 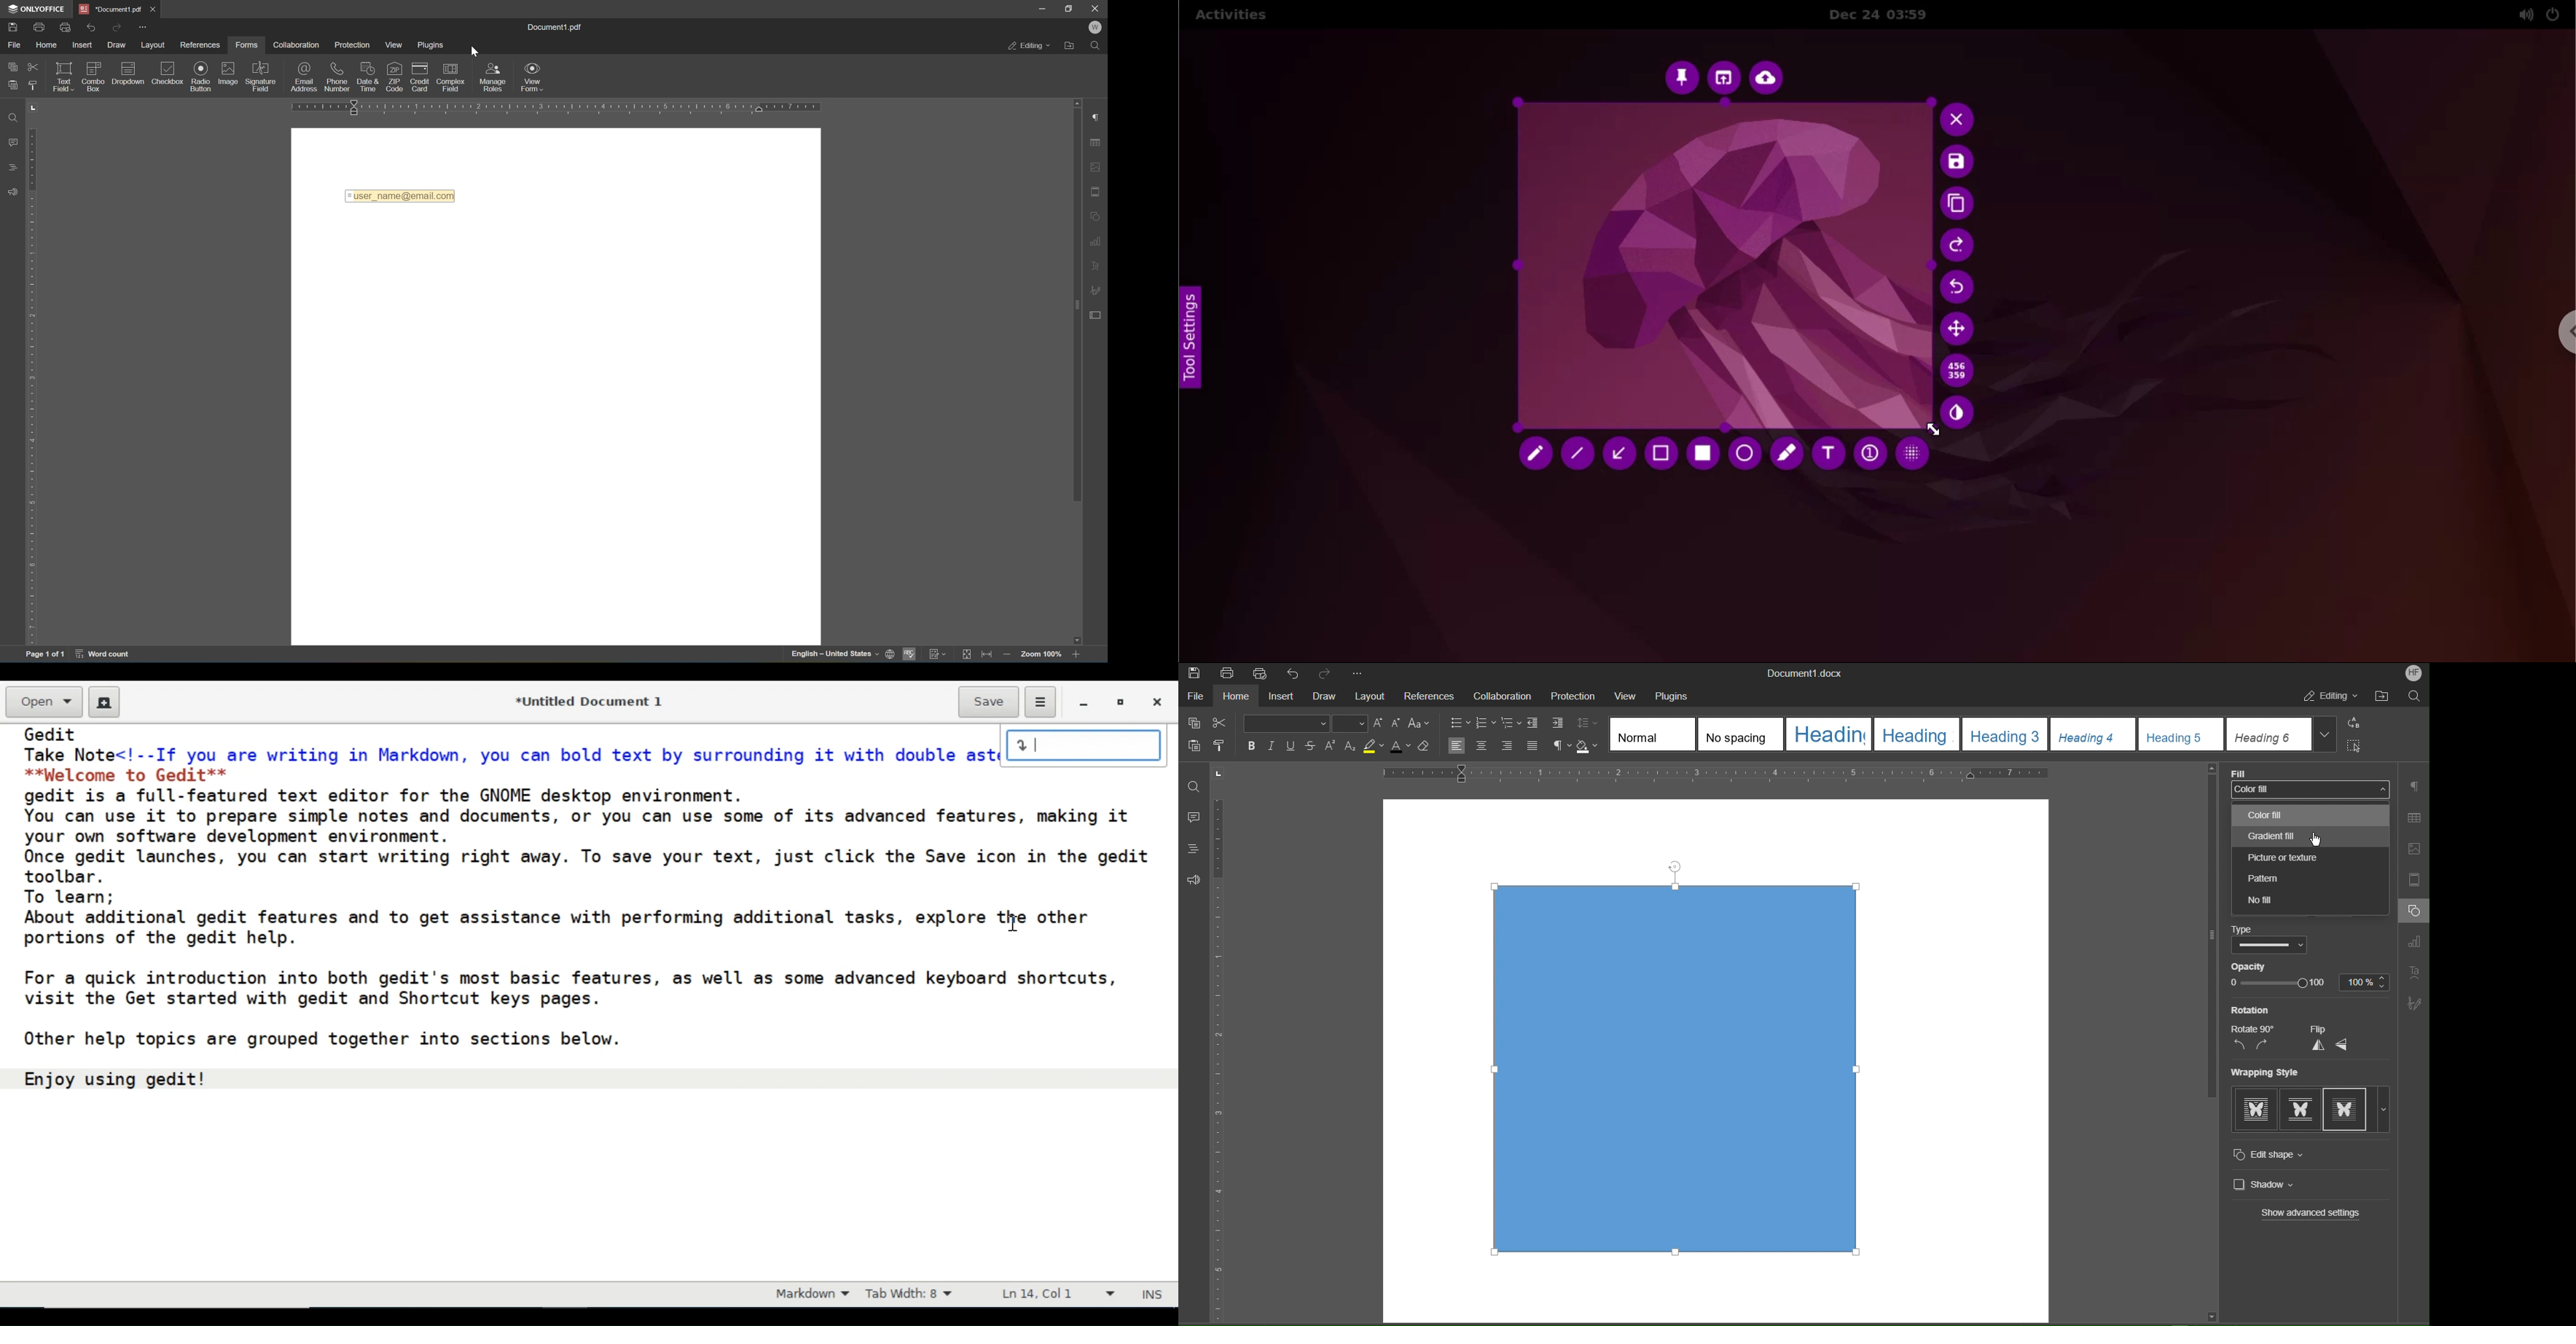 What do you see at coordinates (1504, 695) in the screenshot?
I see `Collaboration` at bounding box center [1504, 695].